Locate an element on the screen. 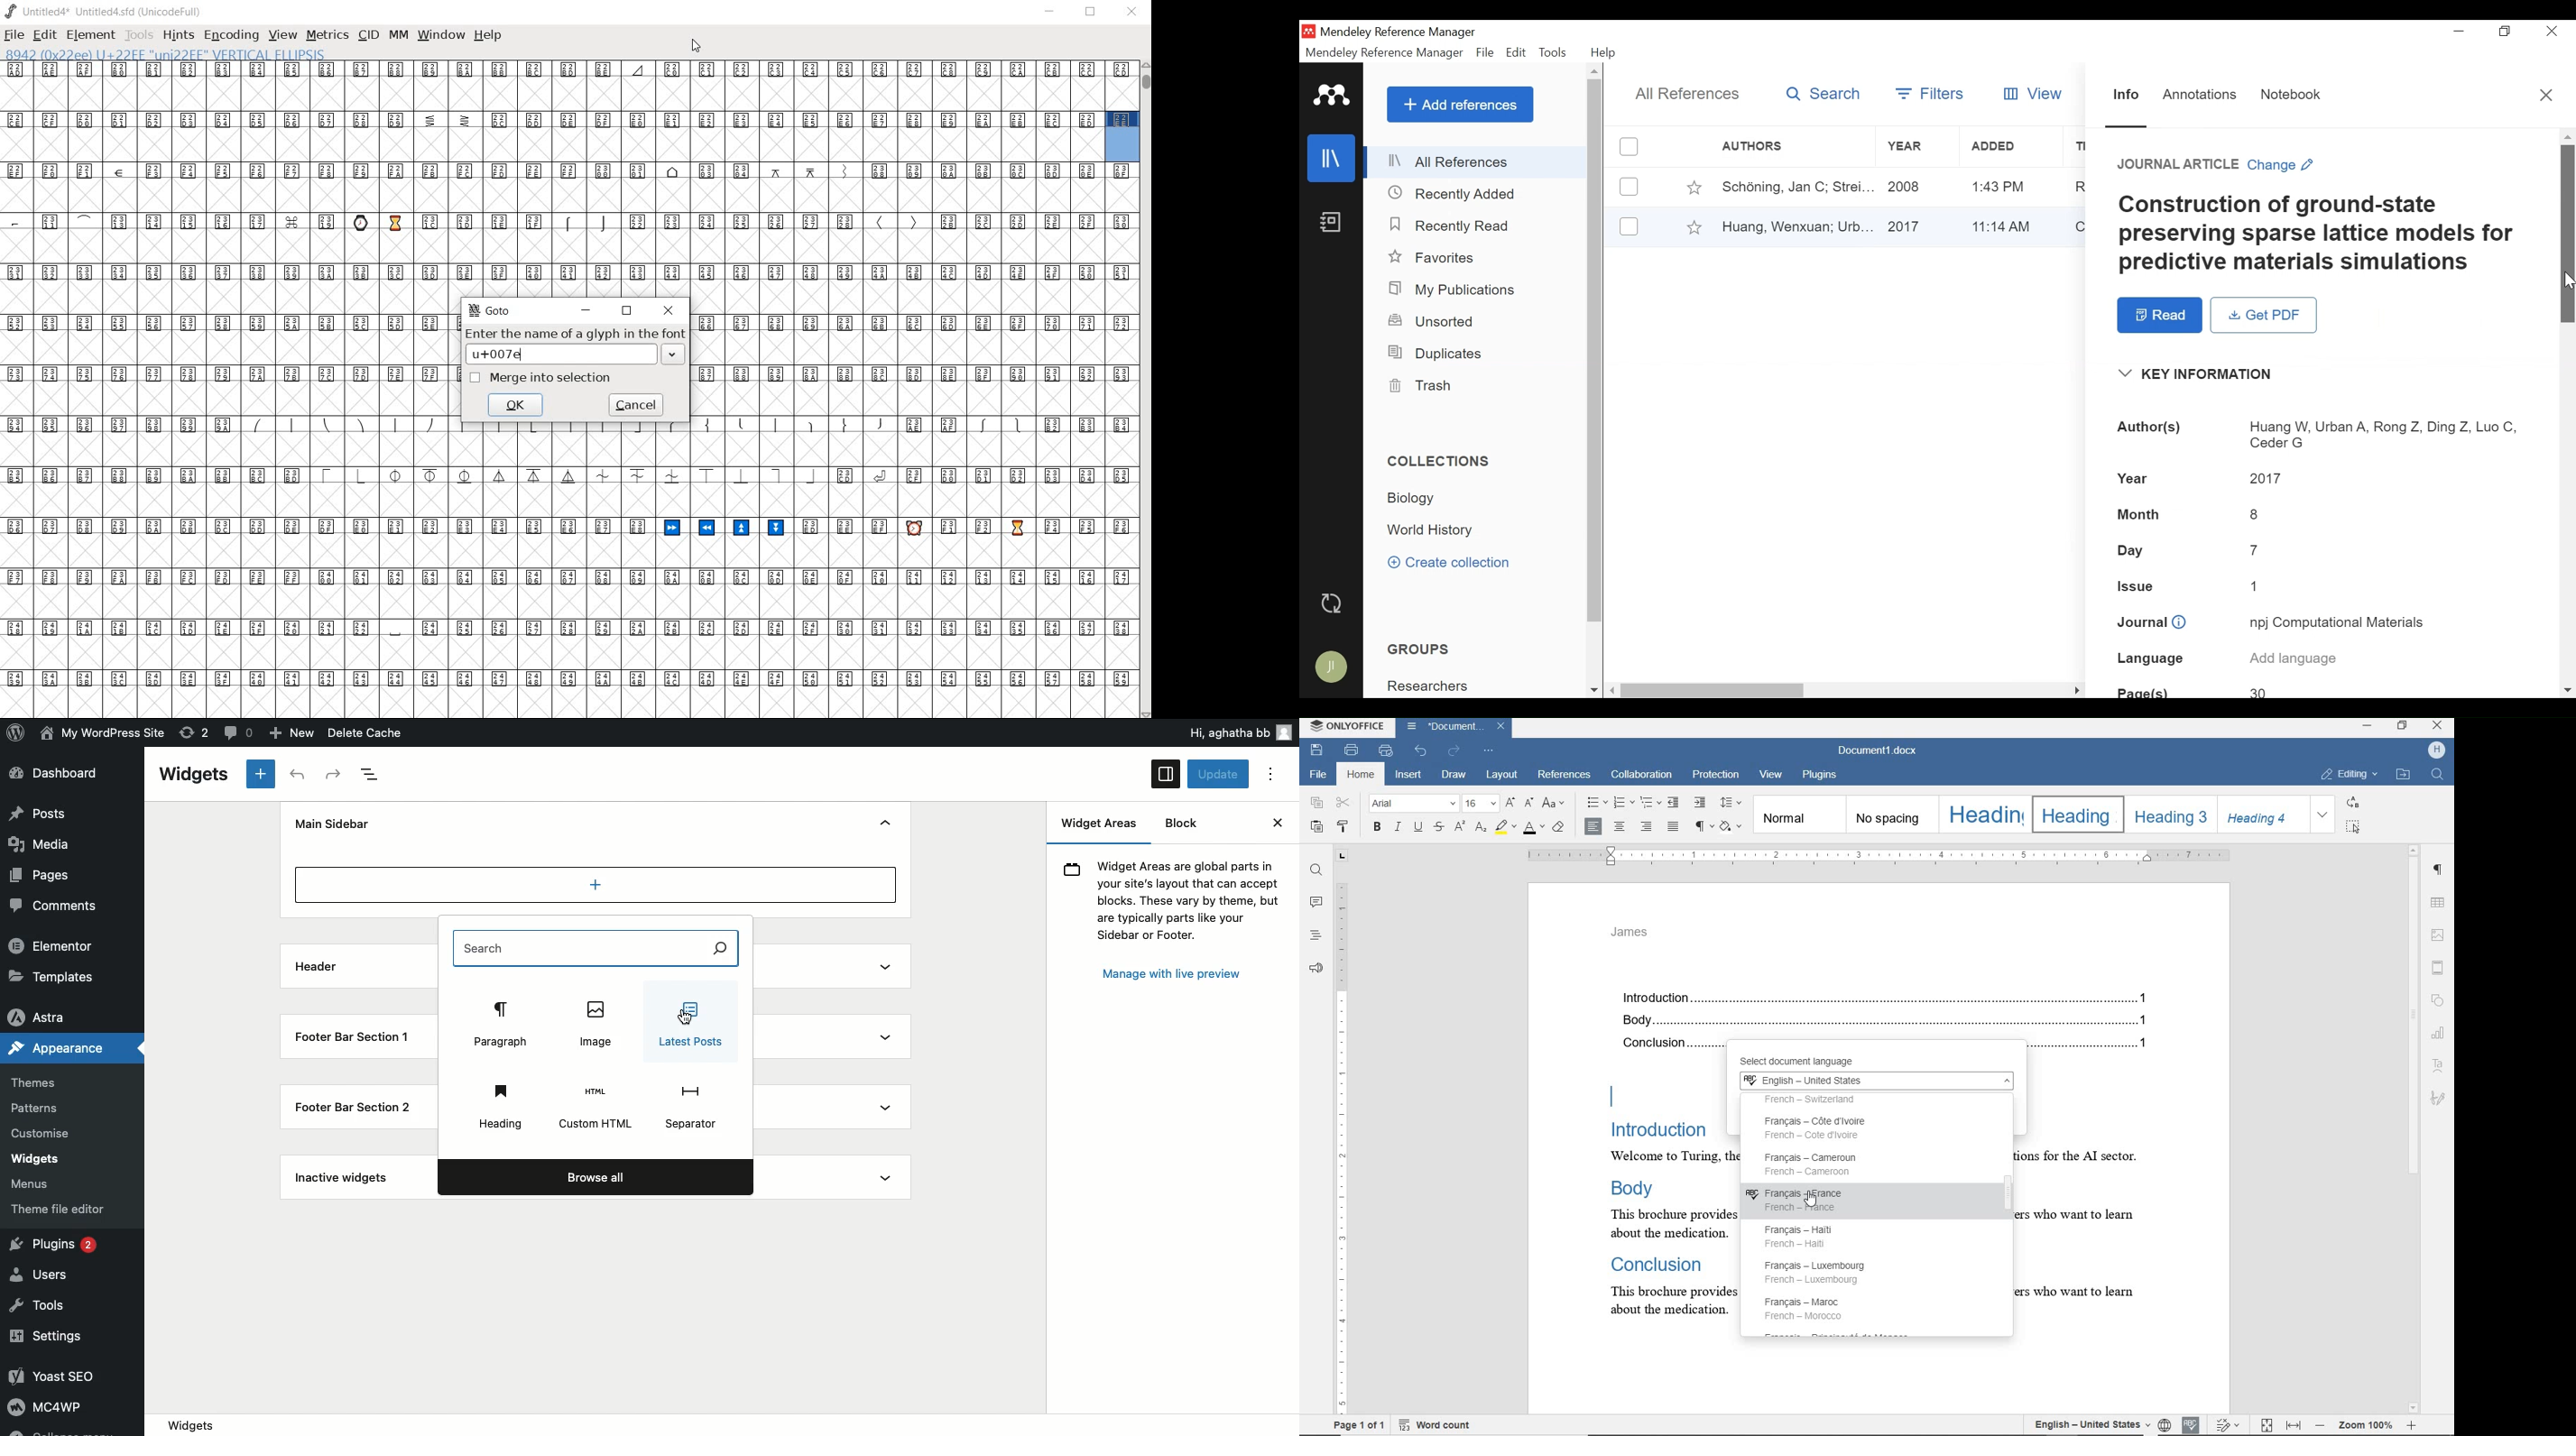 Image resolution: width=2576 pixels, height=1456 pixels. nonprinting characters is located at coordinates (1703, 825).